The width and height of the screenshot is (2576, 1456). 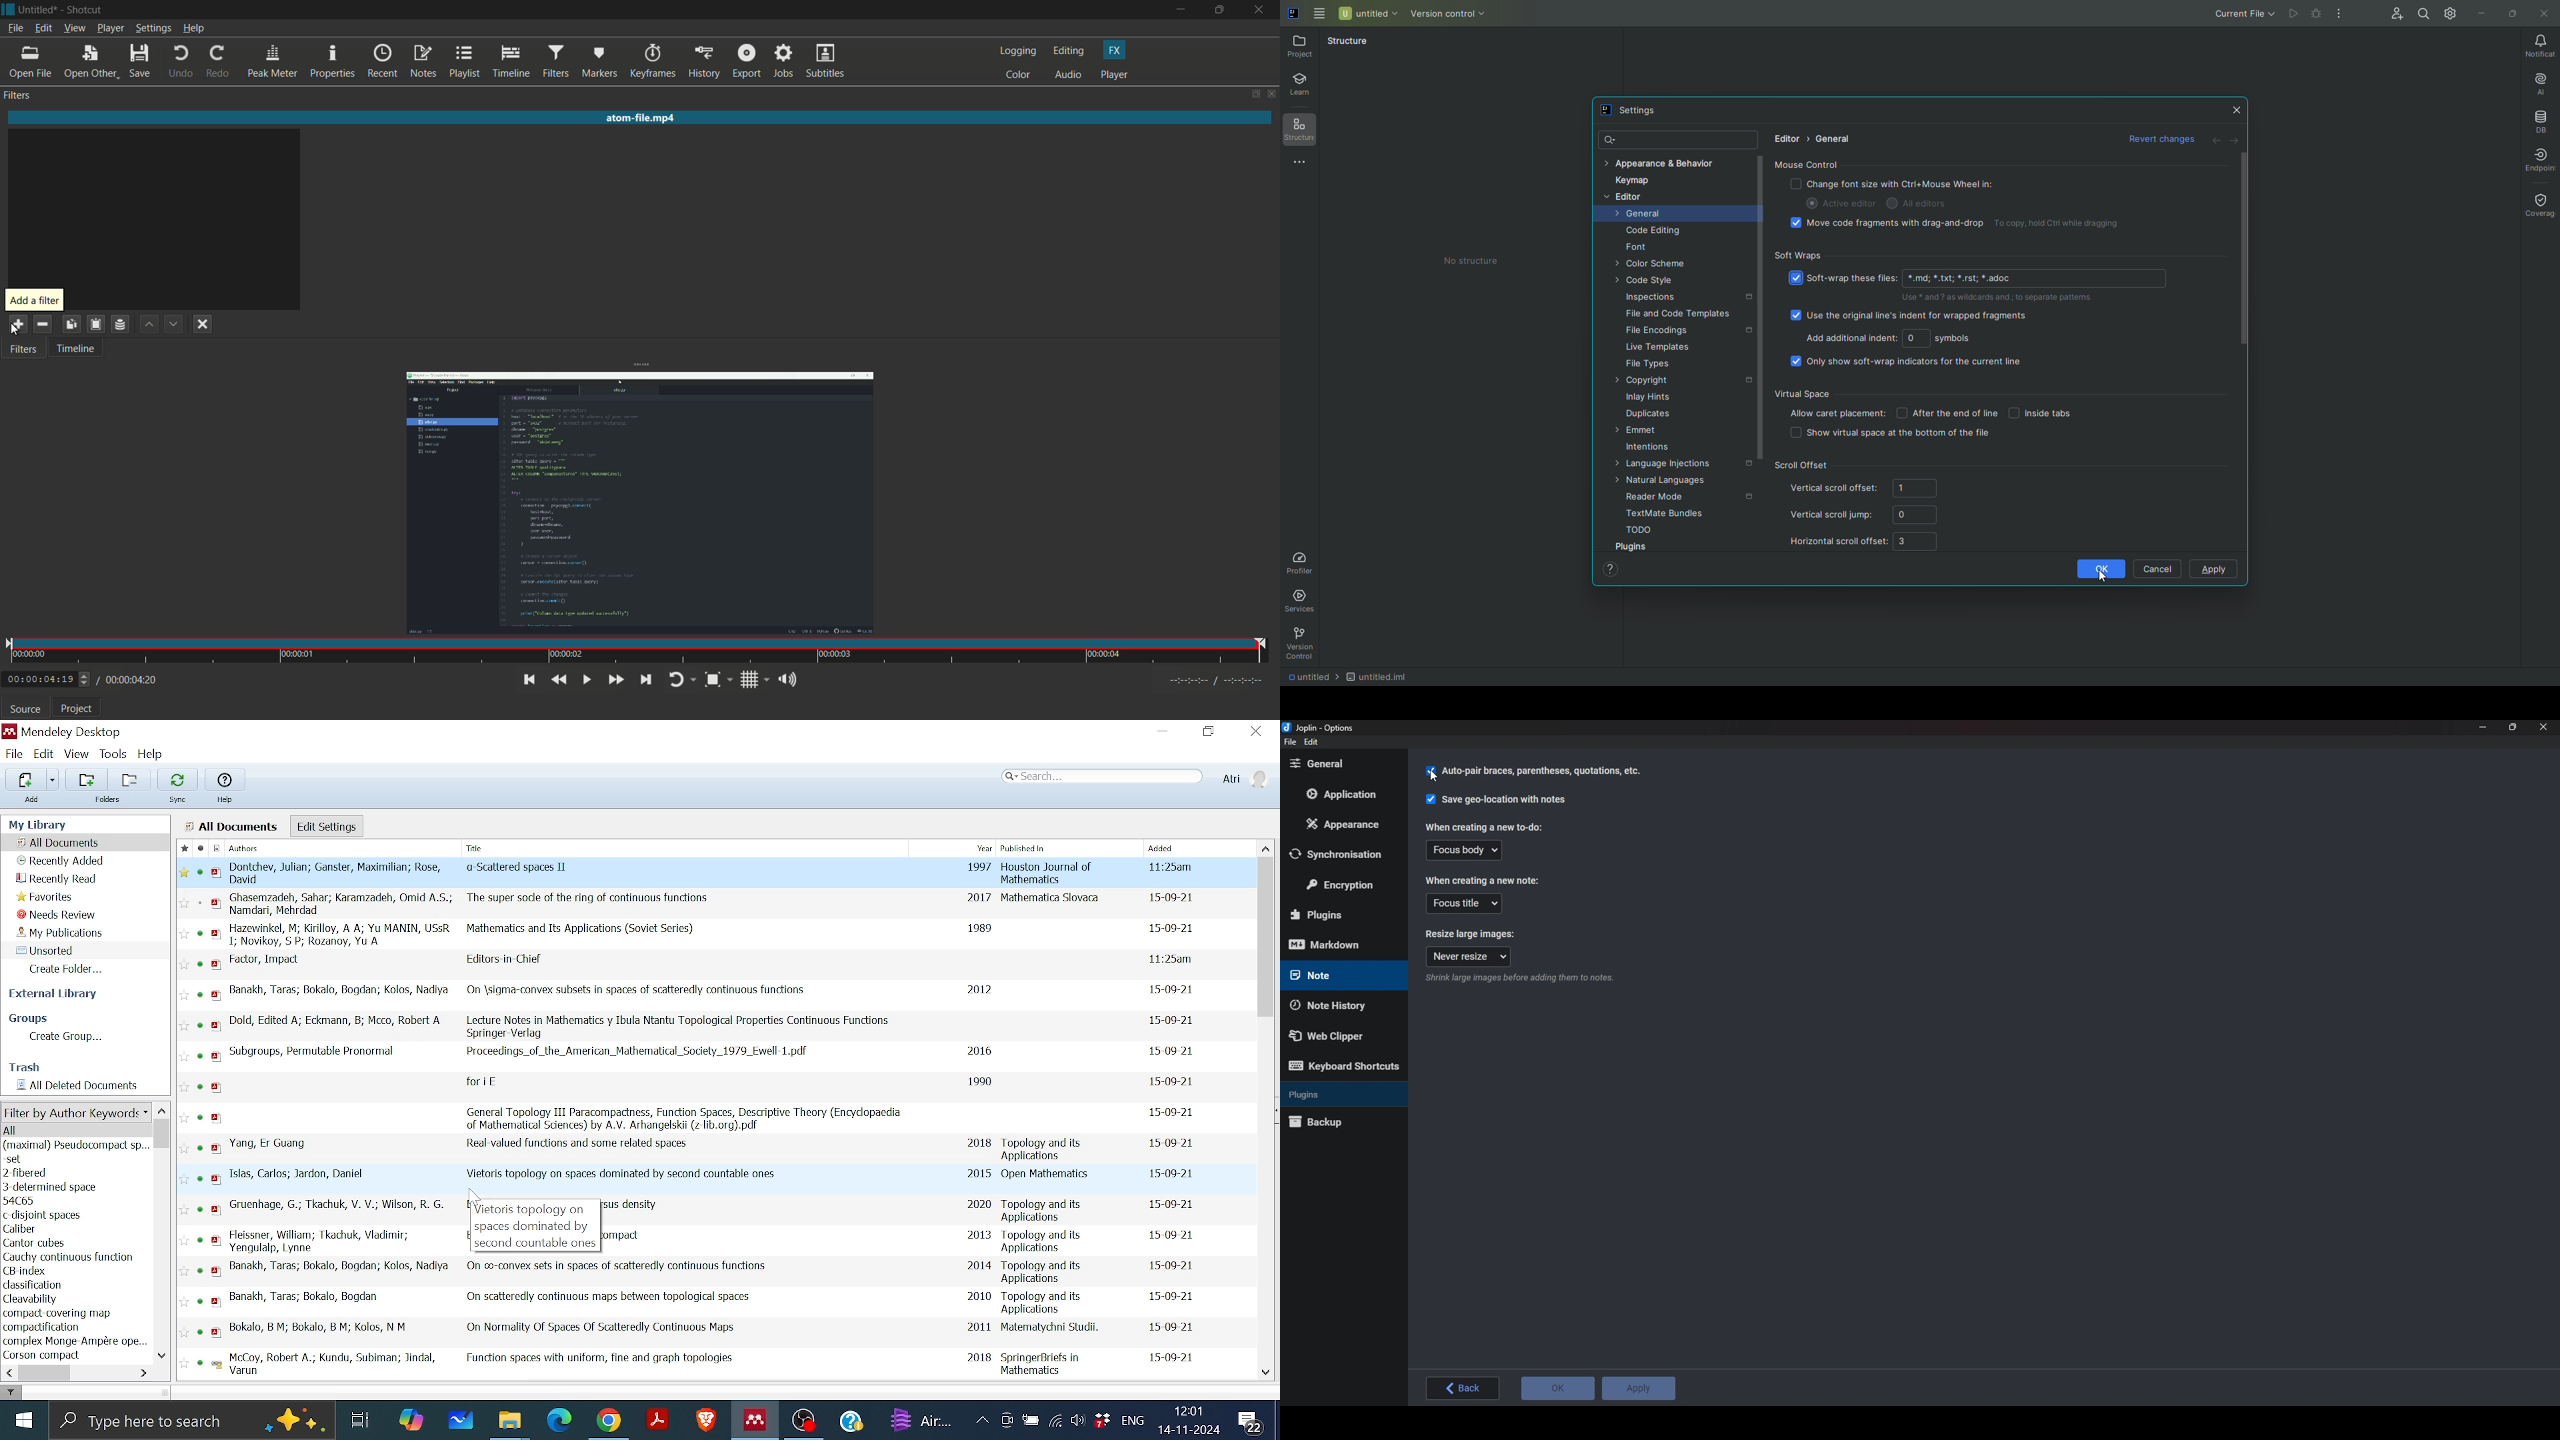 I want to click on read status, so click(x=205, y=1087).